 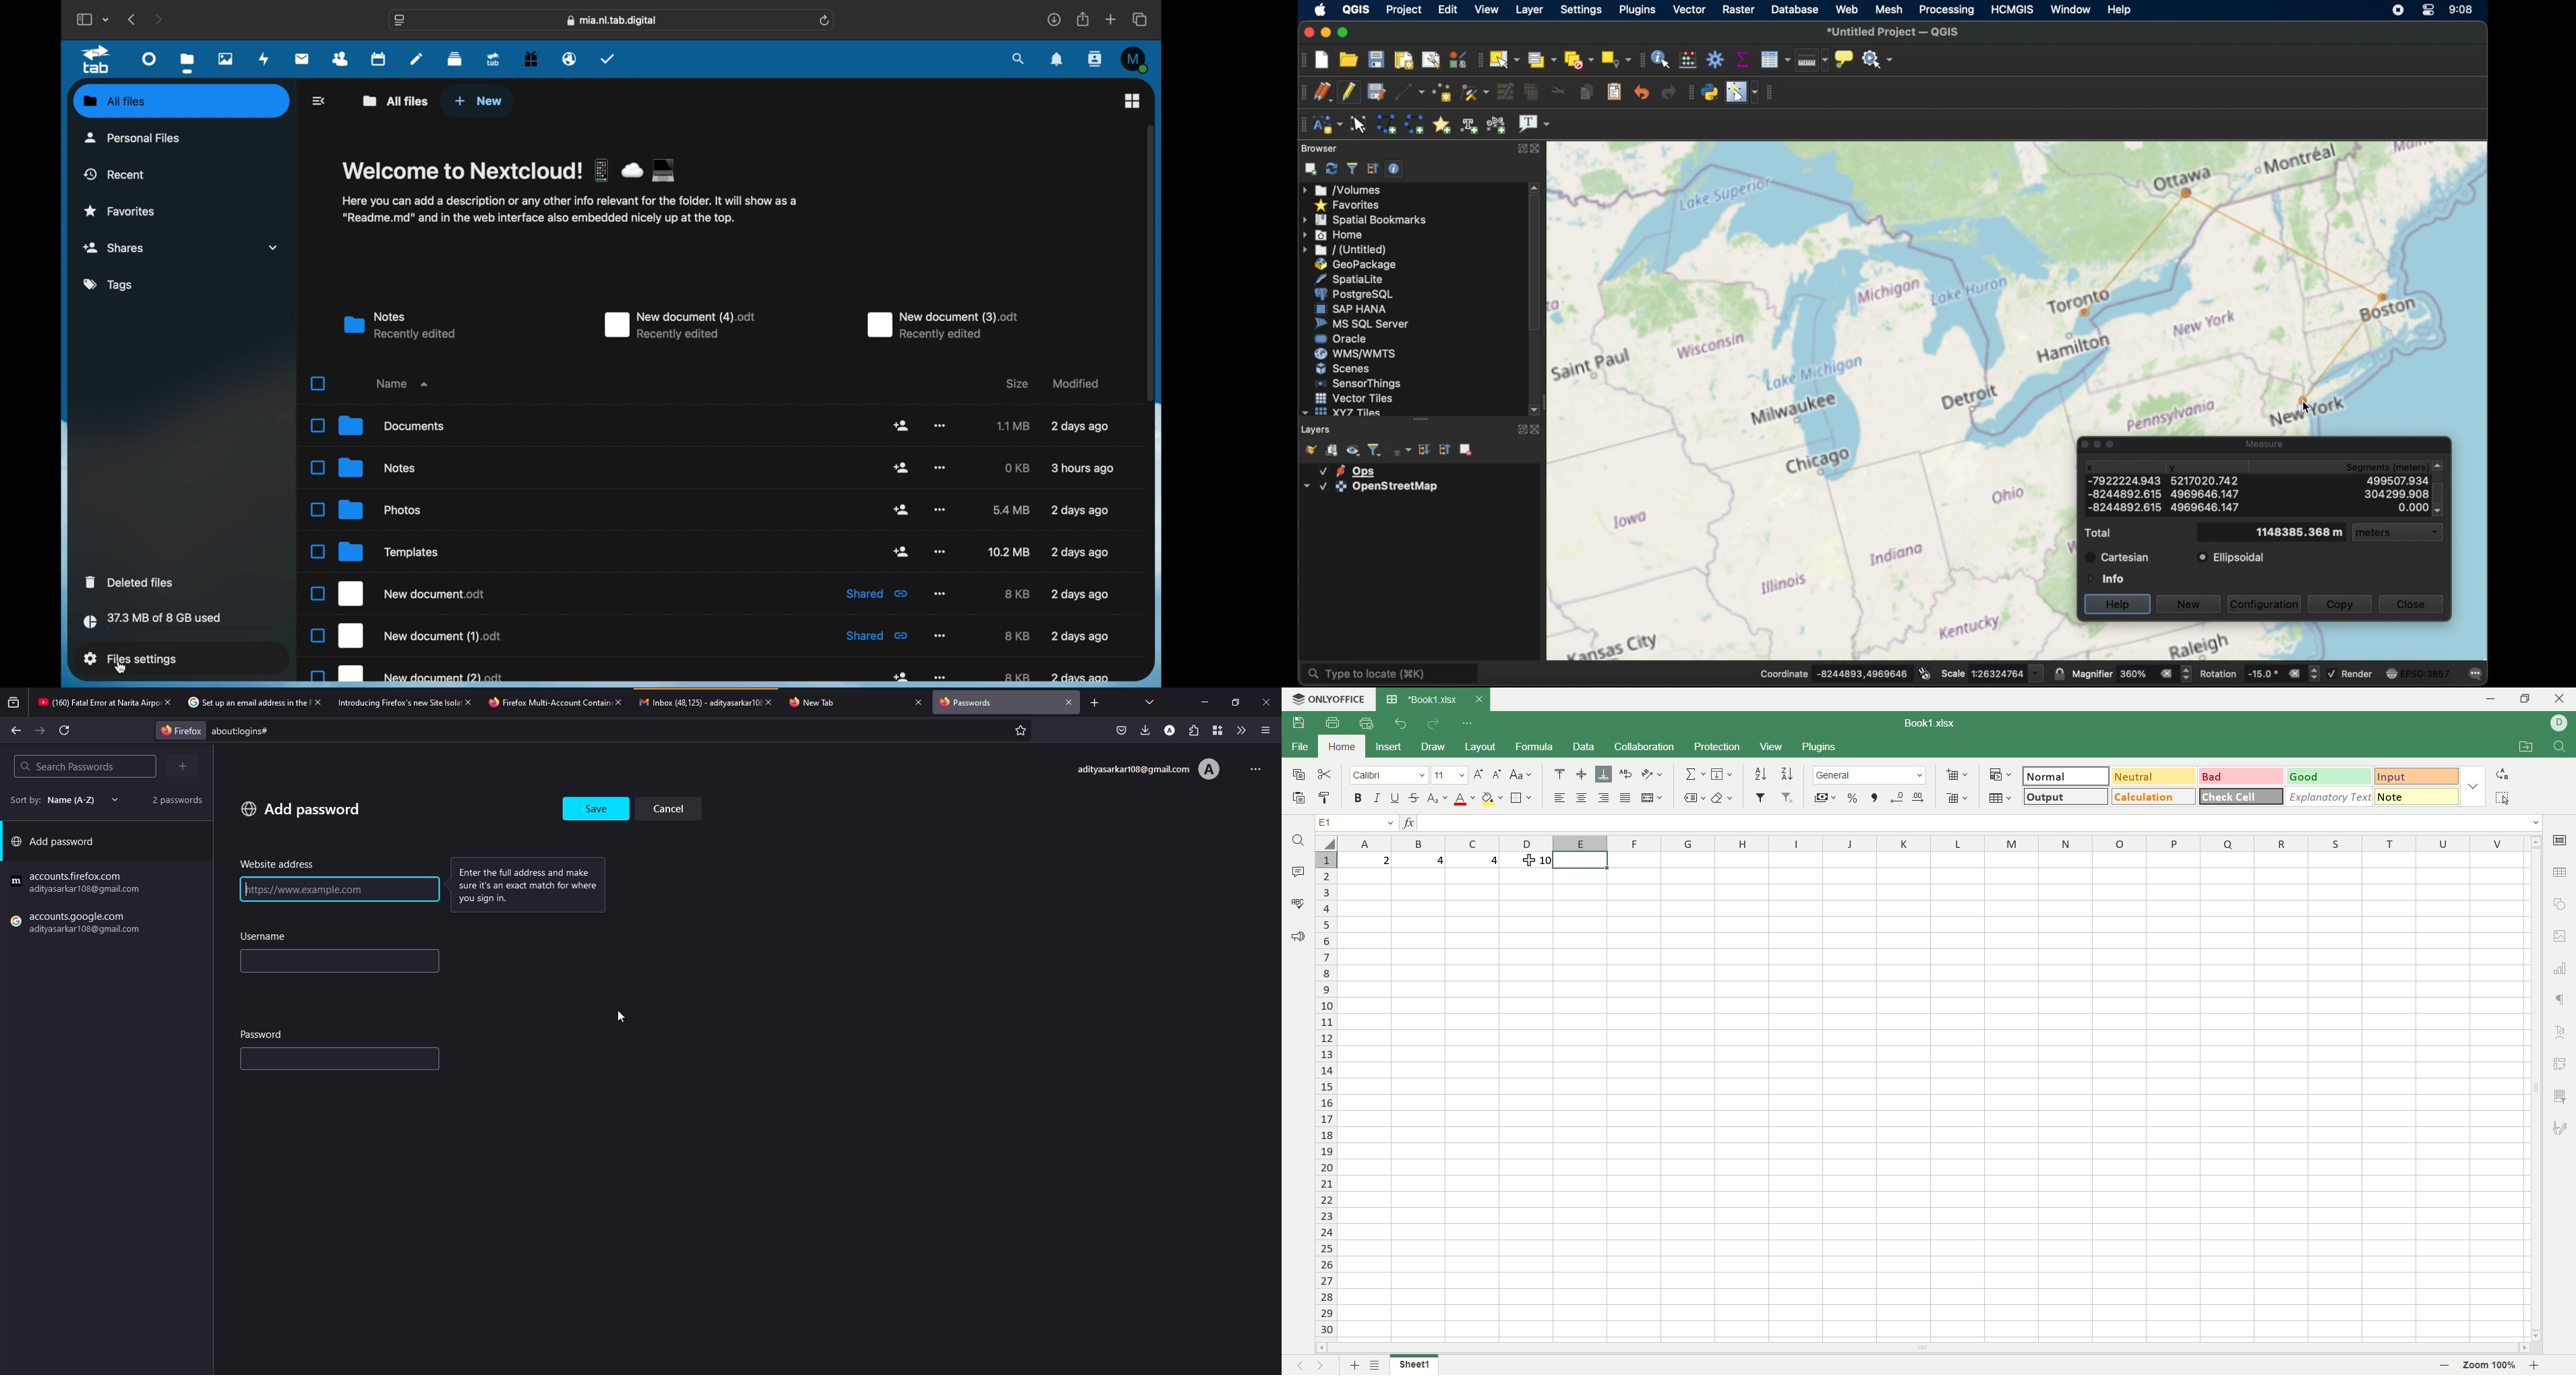 I want to click on y, so click(x=2204, y=507).